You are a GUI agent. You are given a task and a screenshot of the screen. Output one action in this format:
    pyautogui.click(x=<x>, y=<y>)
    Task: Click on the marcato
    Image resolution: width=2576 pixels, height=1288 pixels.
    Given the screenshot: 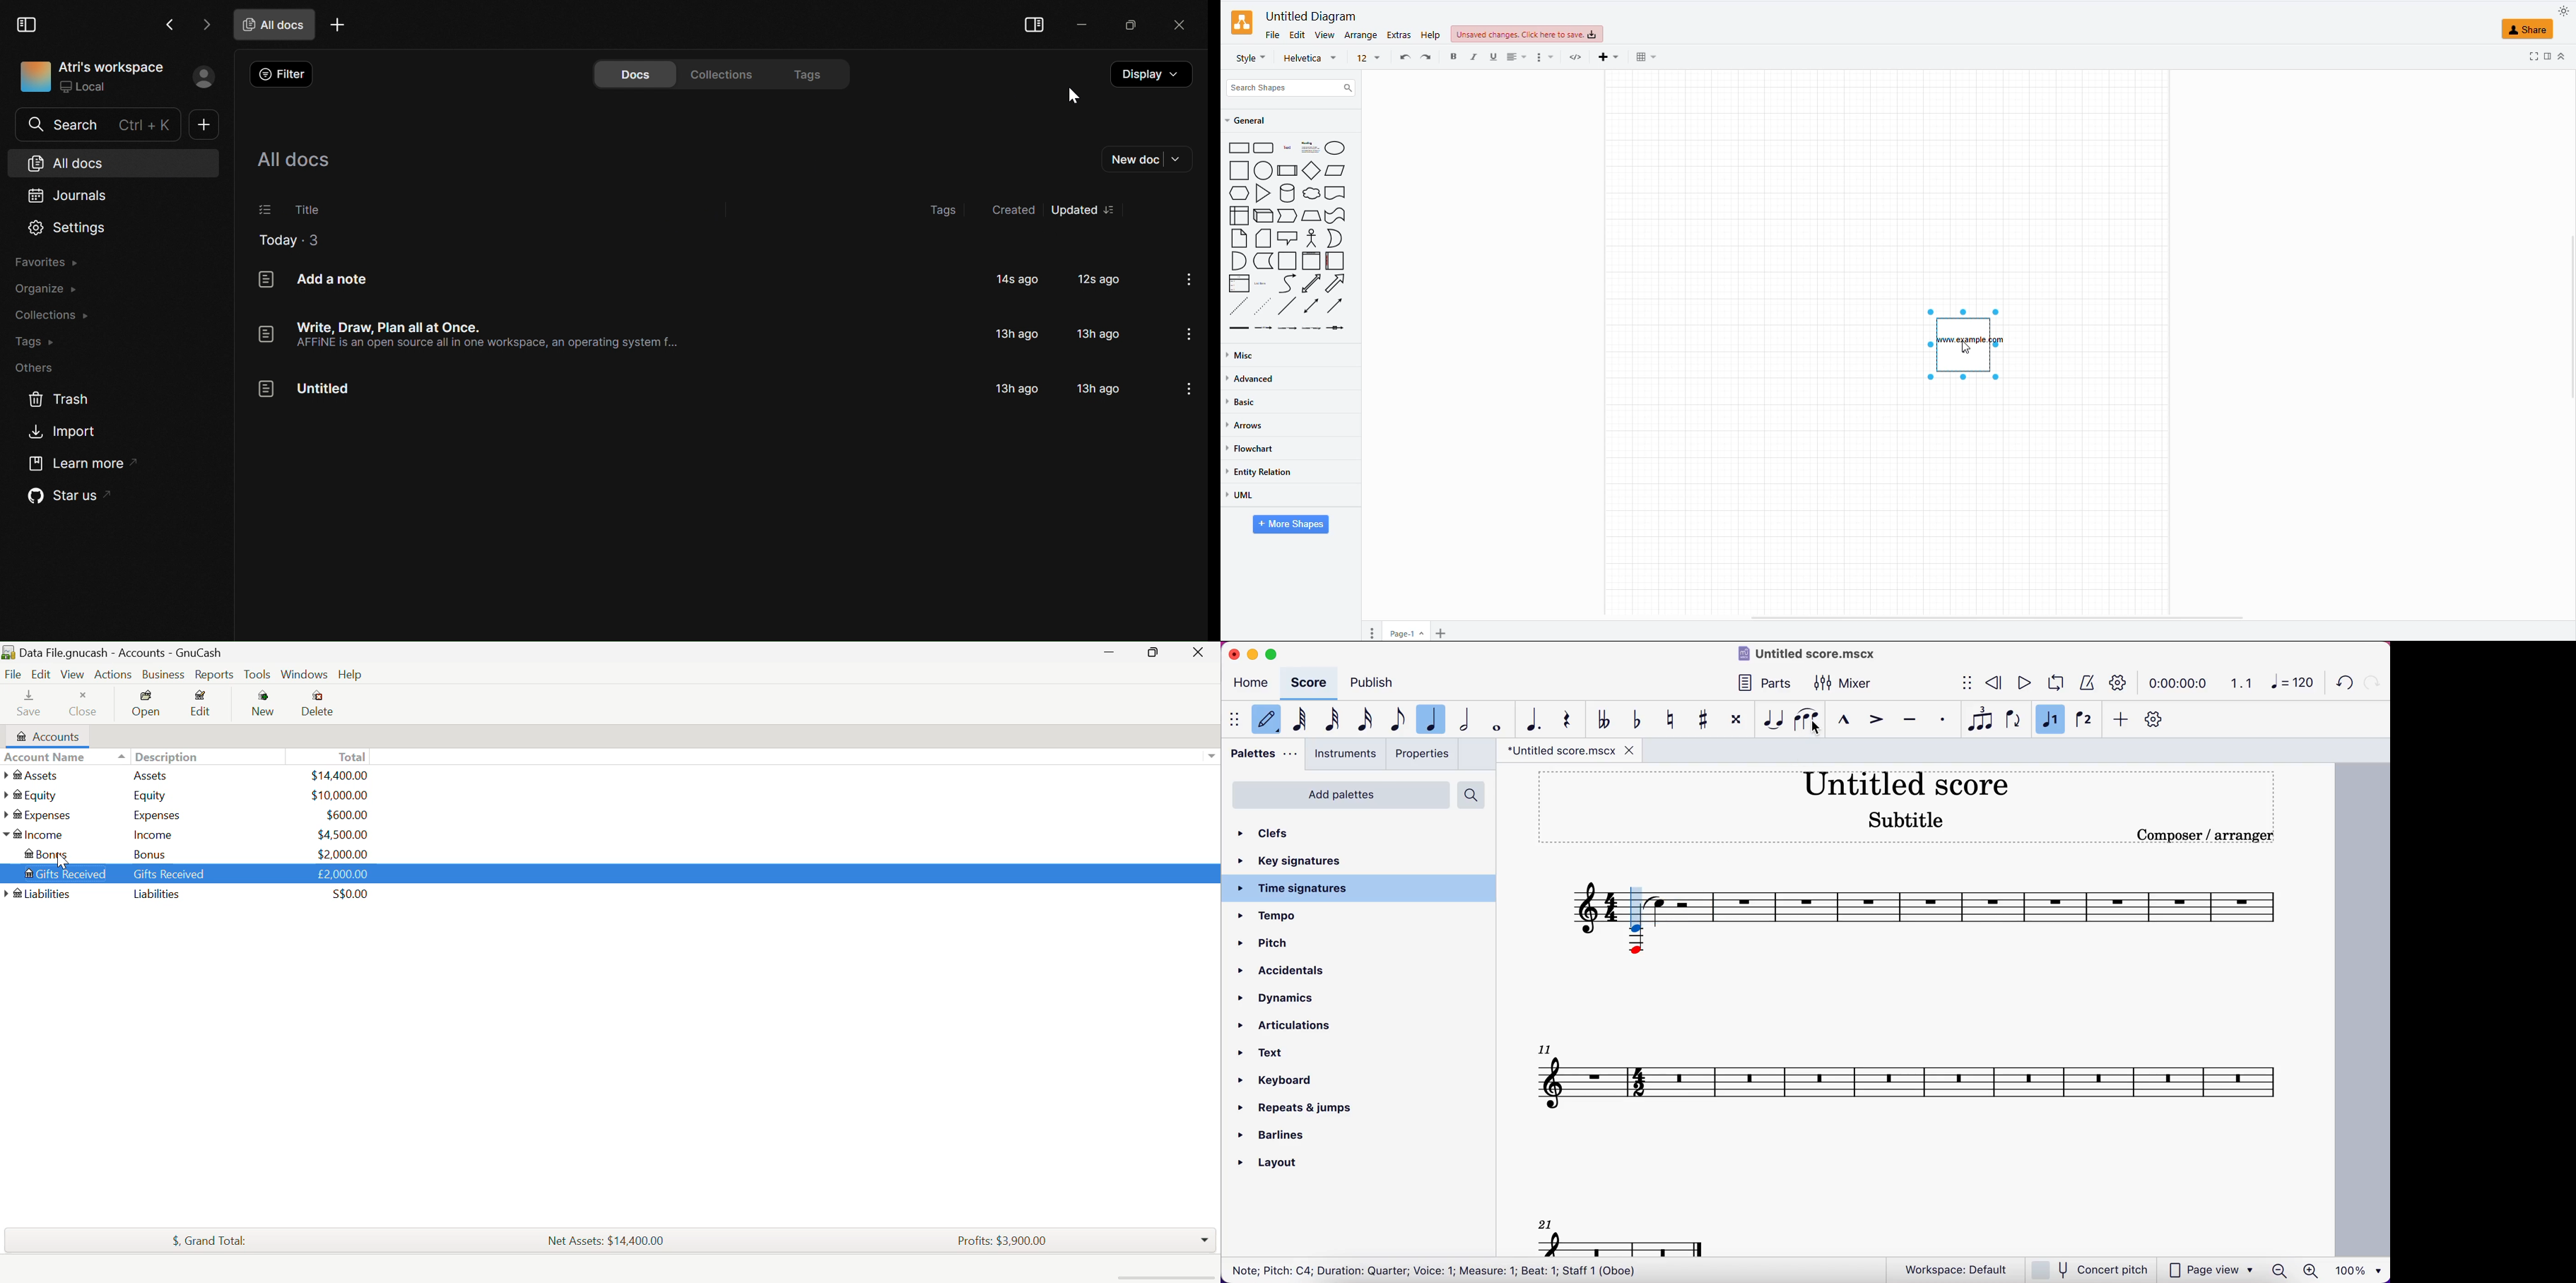 What is the action you would take?
    pyautogui.click(x=1843, y=721)
    